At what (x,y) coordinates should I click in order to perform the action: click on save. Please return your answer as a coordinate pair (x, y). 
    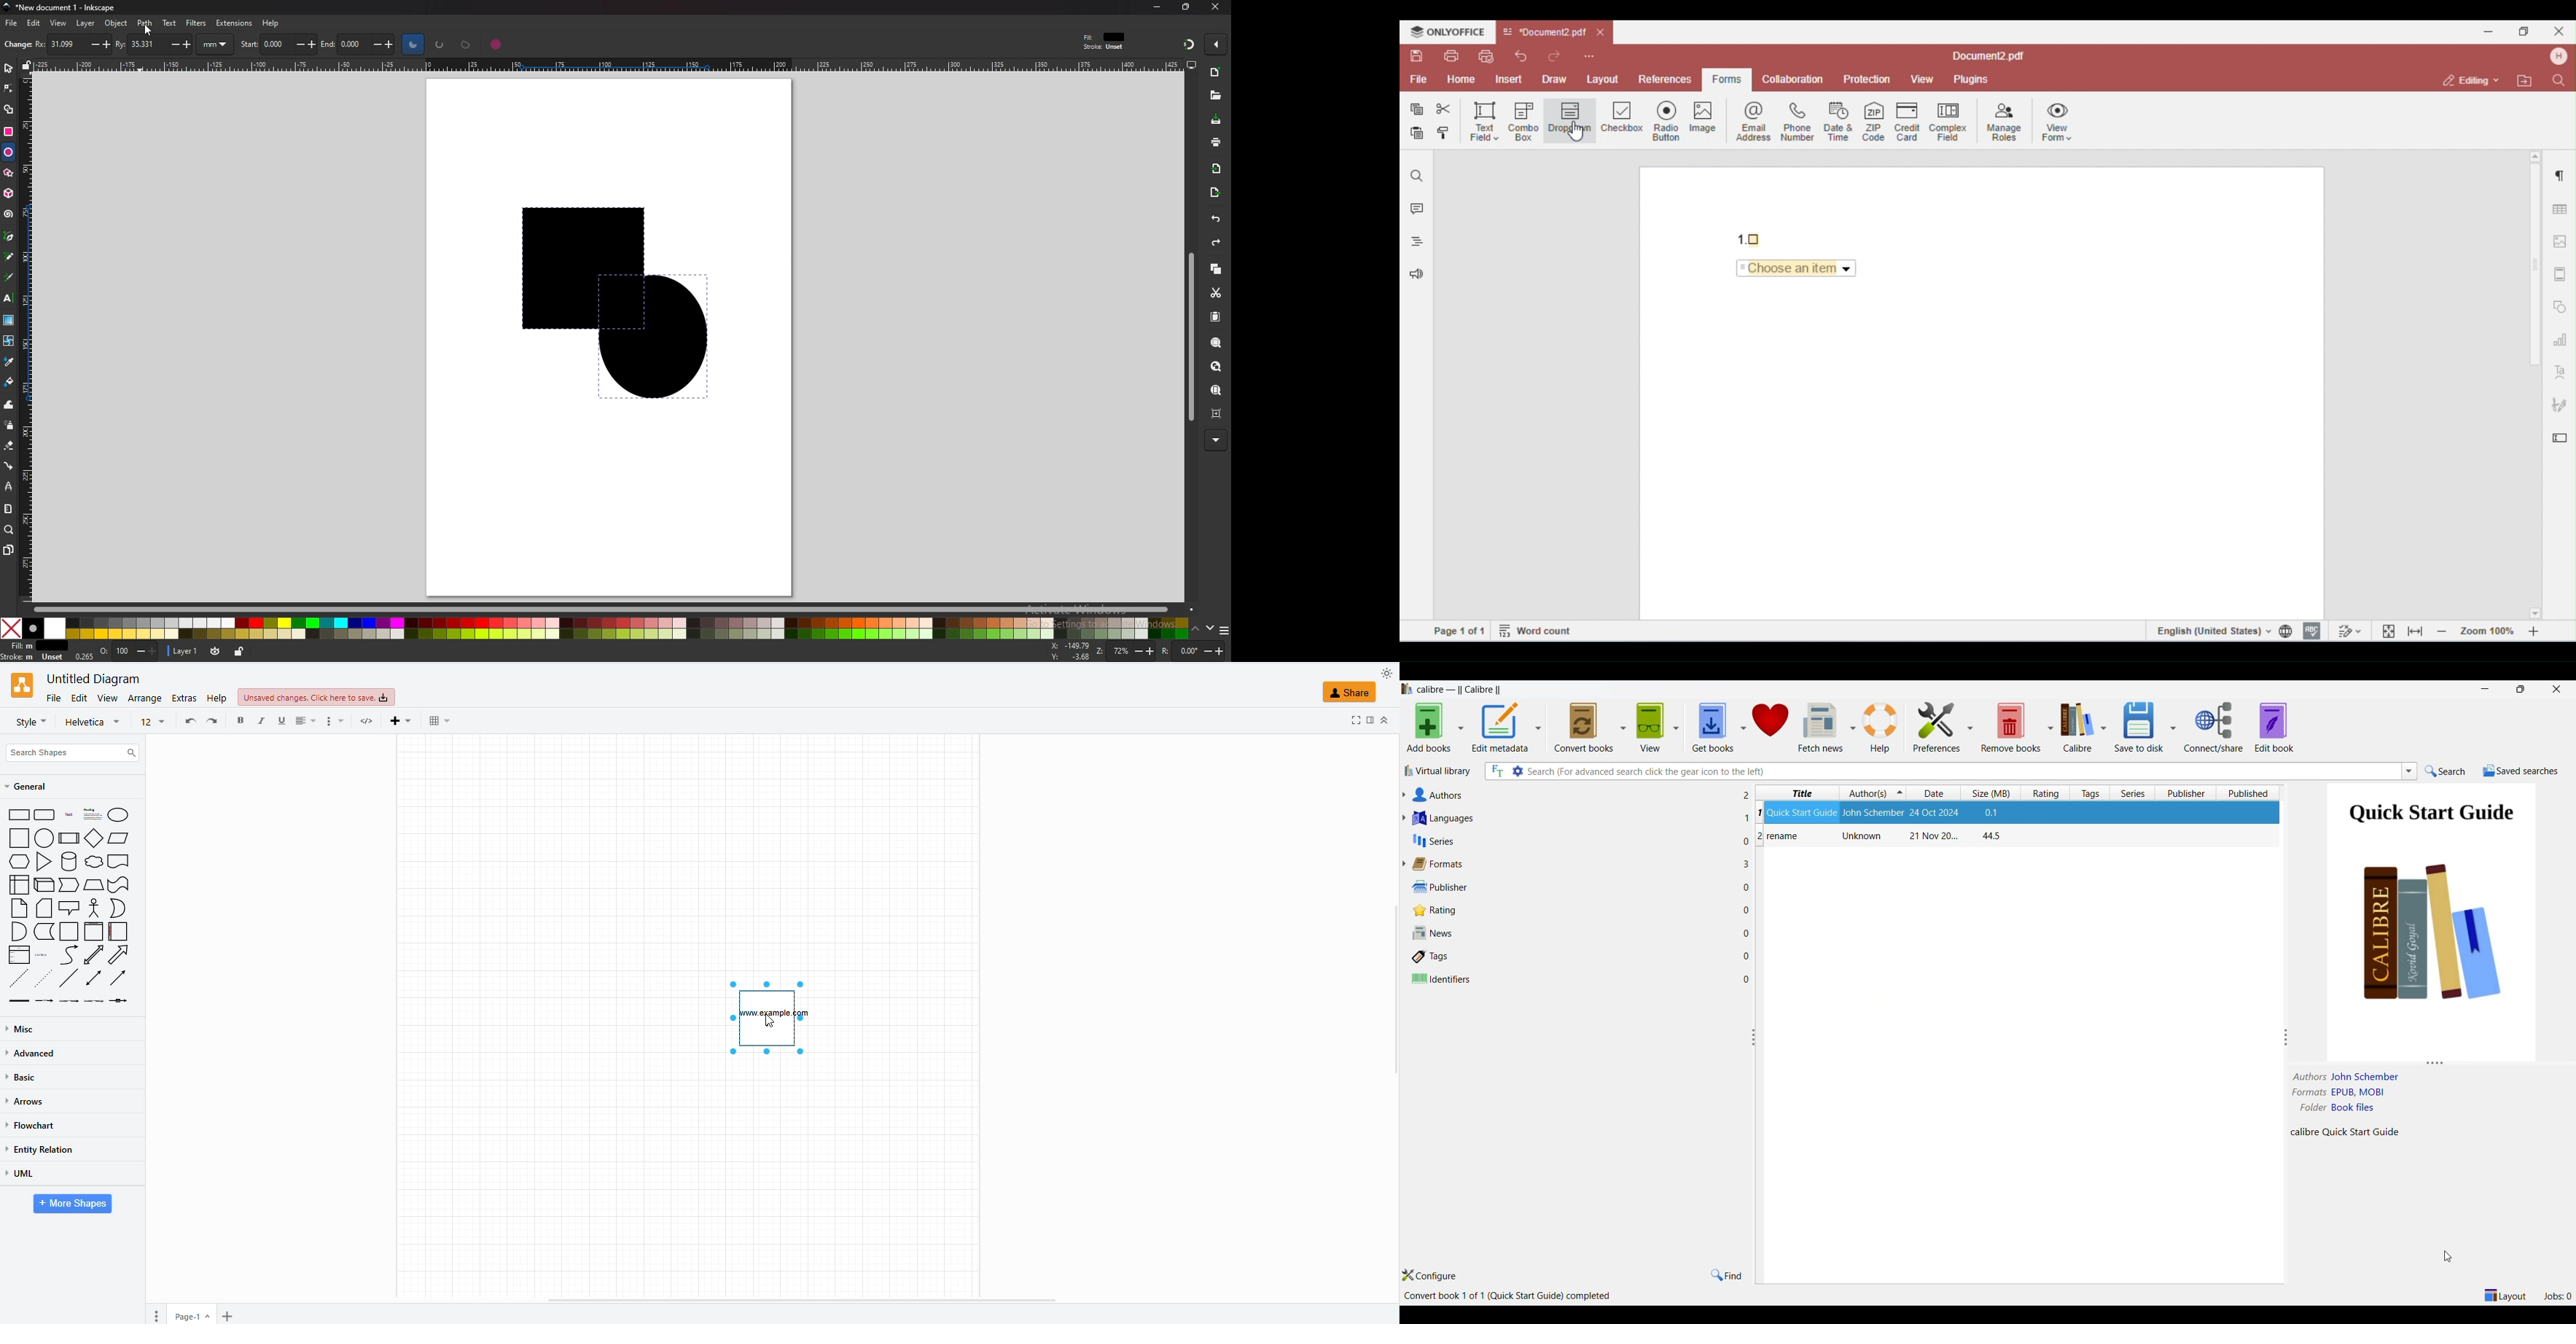
    Looking at the image, I should click on (1215, 119).